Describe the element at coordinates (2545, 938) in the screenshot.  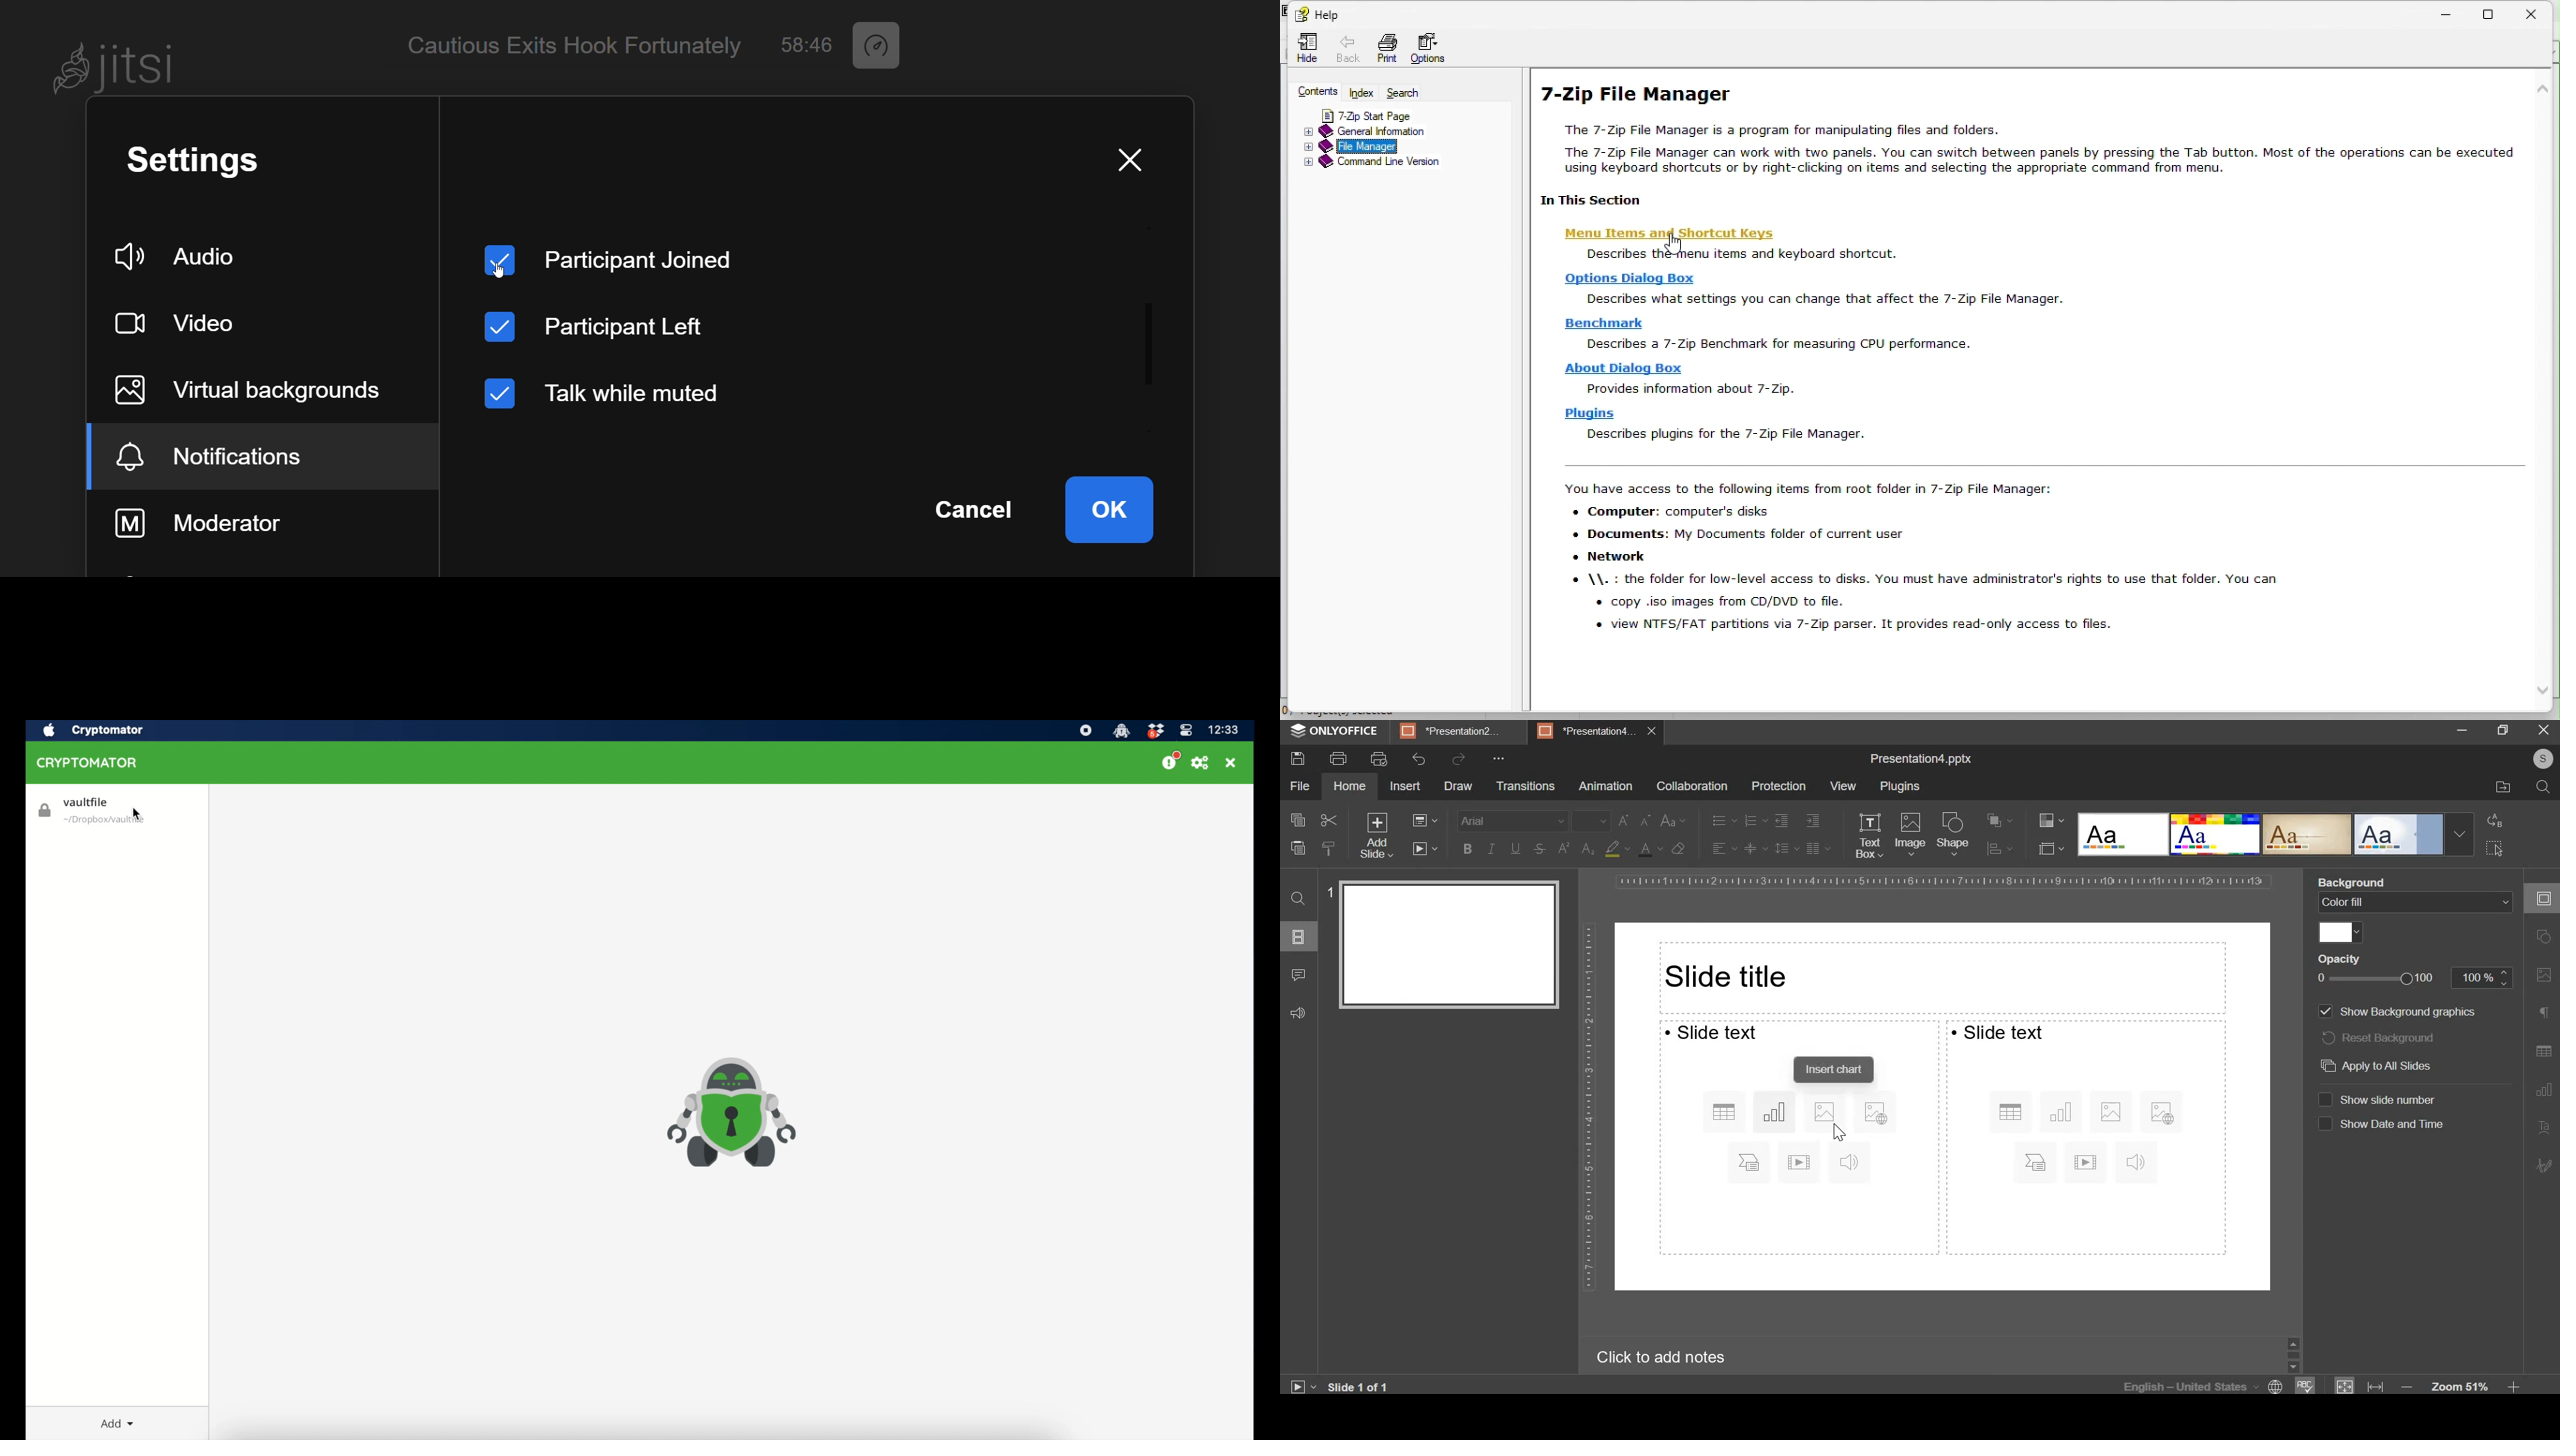
I see `shape setting` at that location.